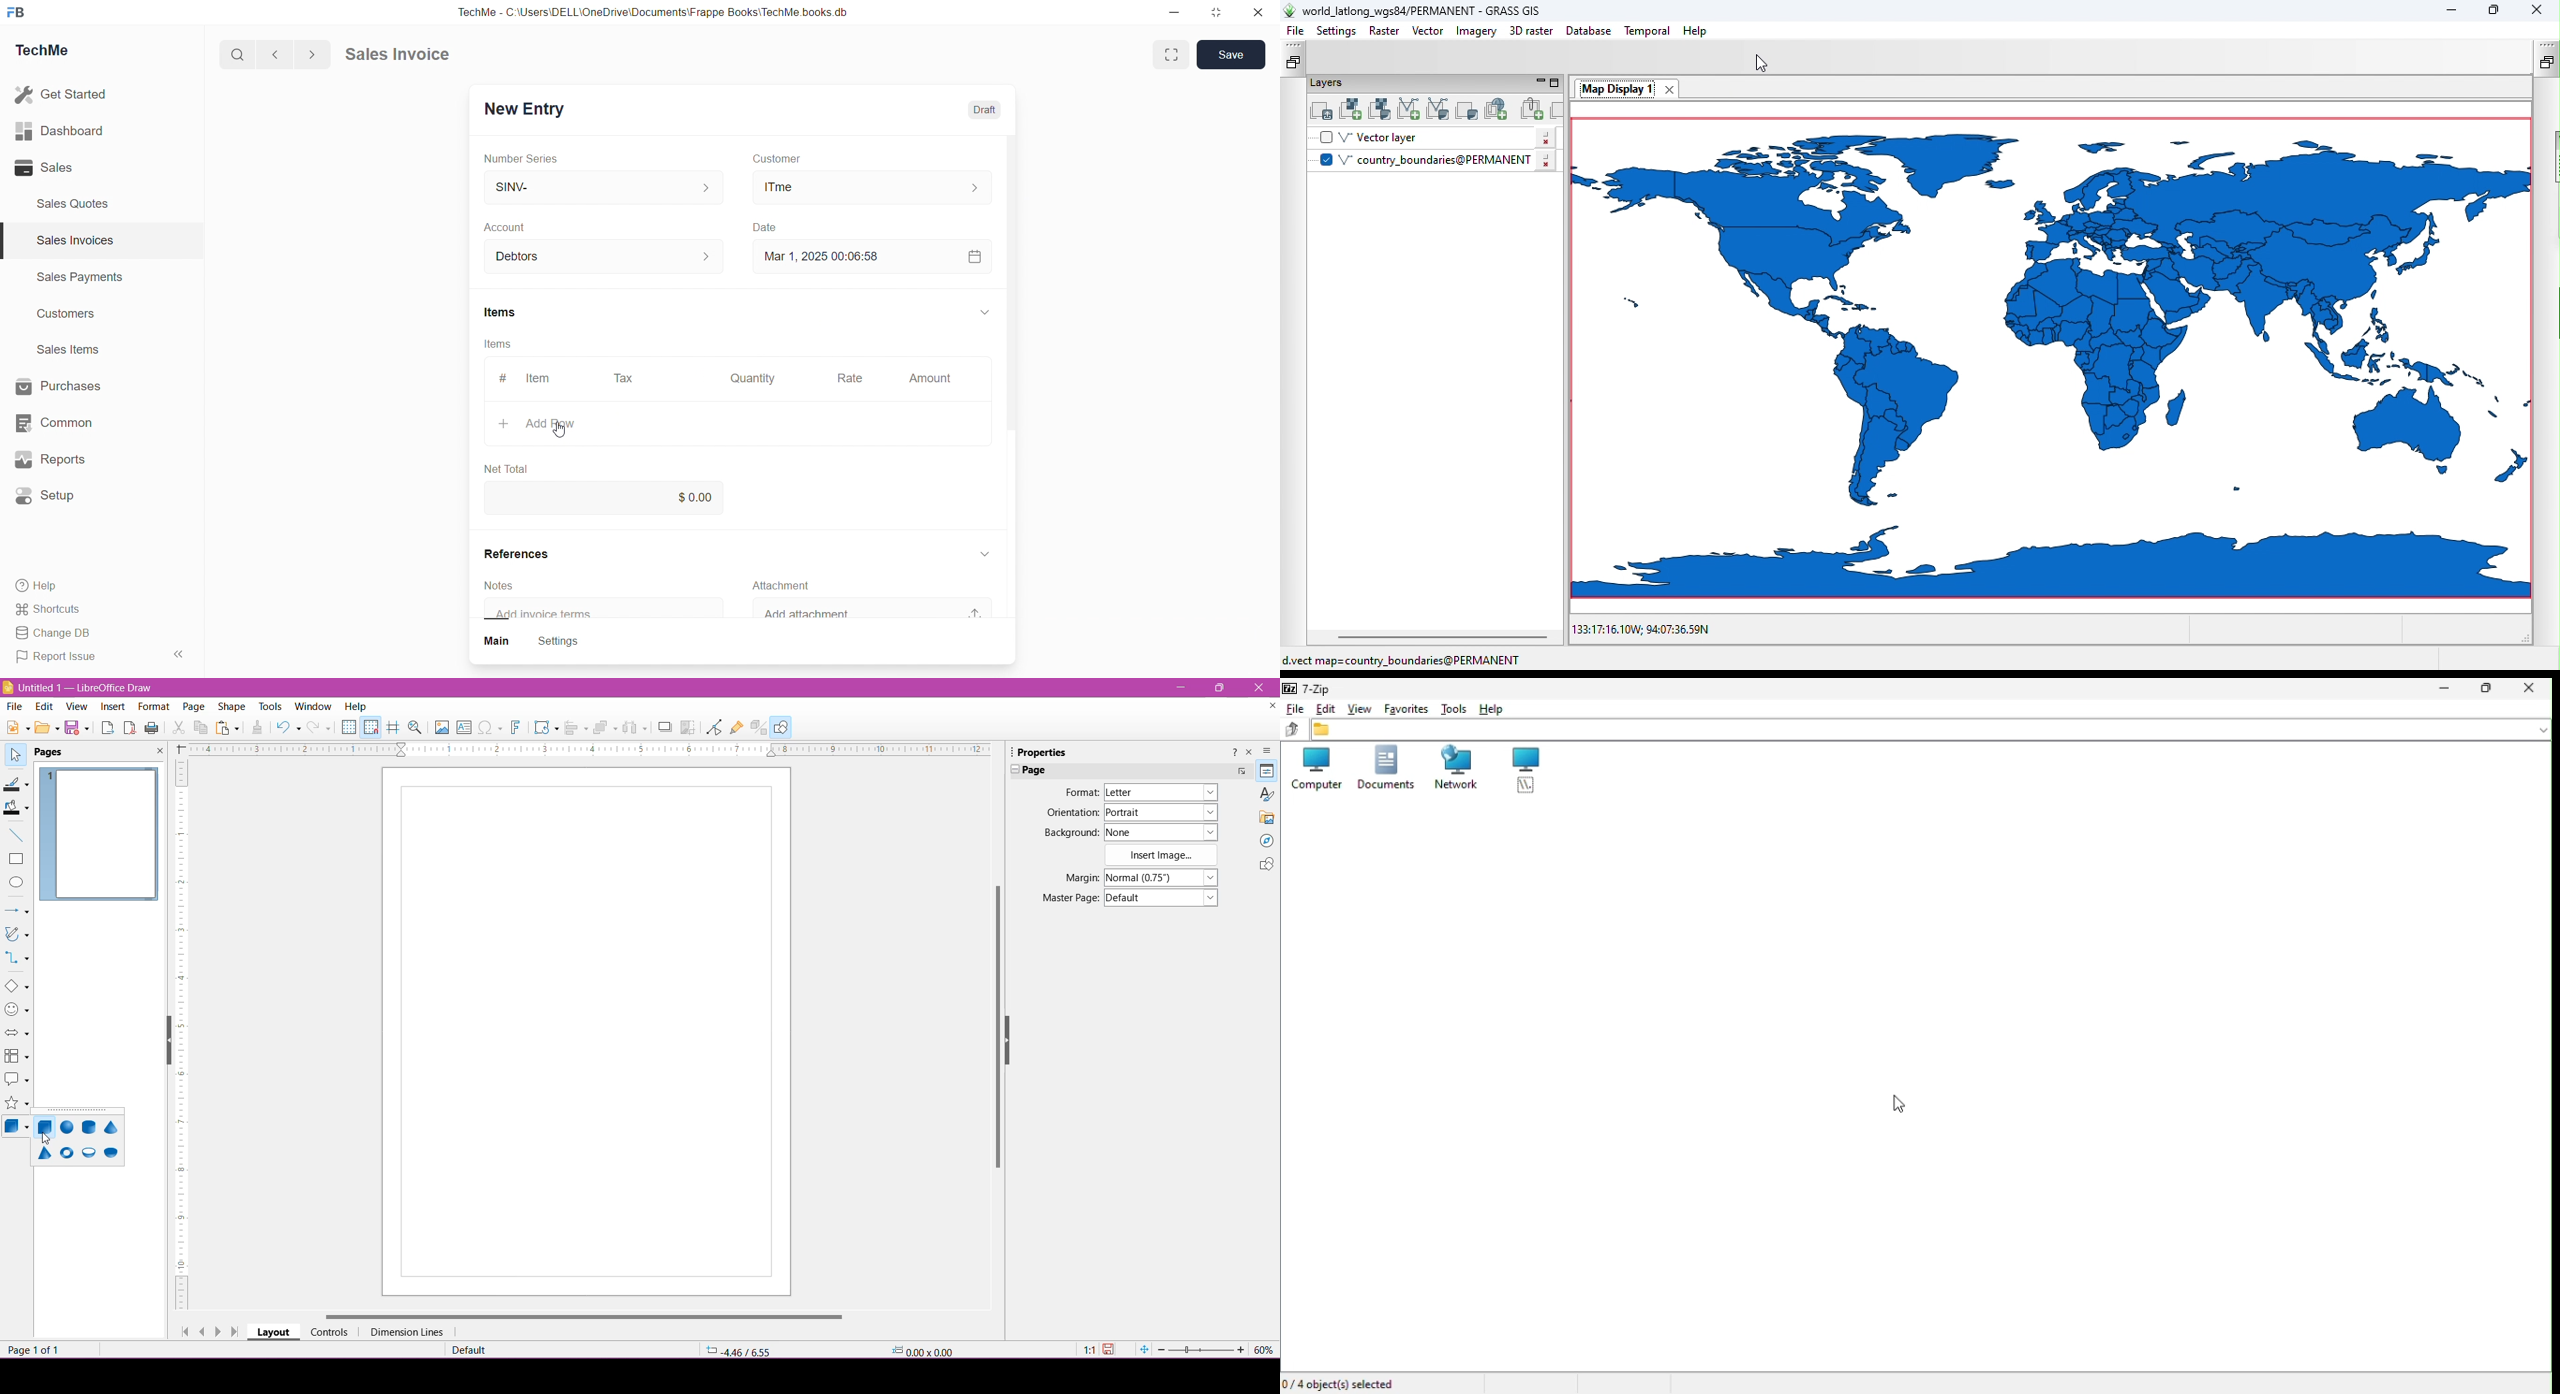  I want to click on Select the page format, so click(1161, 794).